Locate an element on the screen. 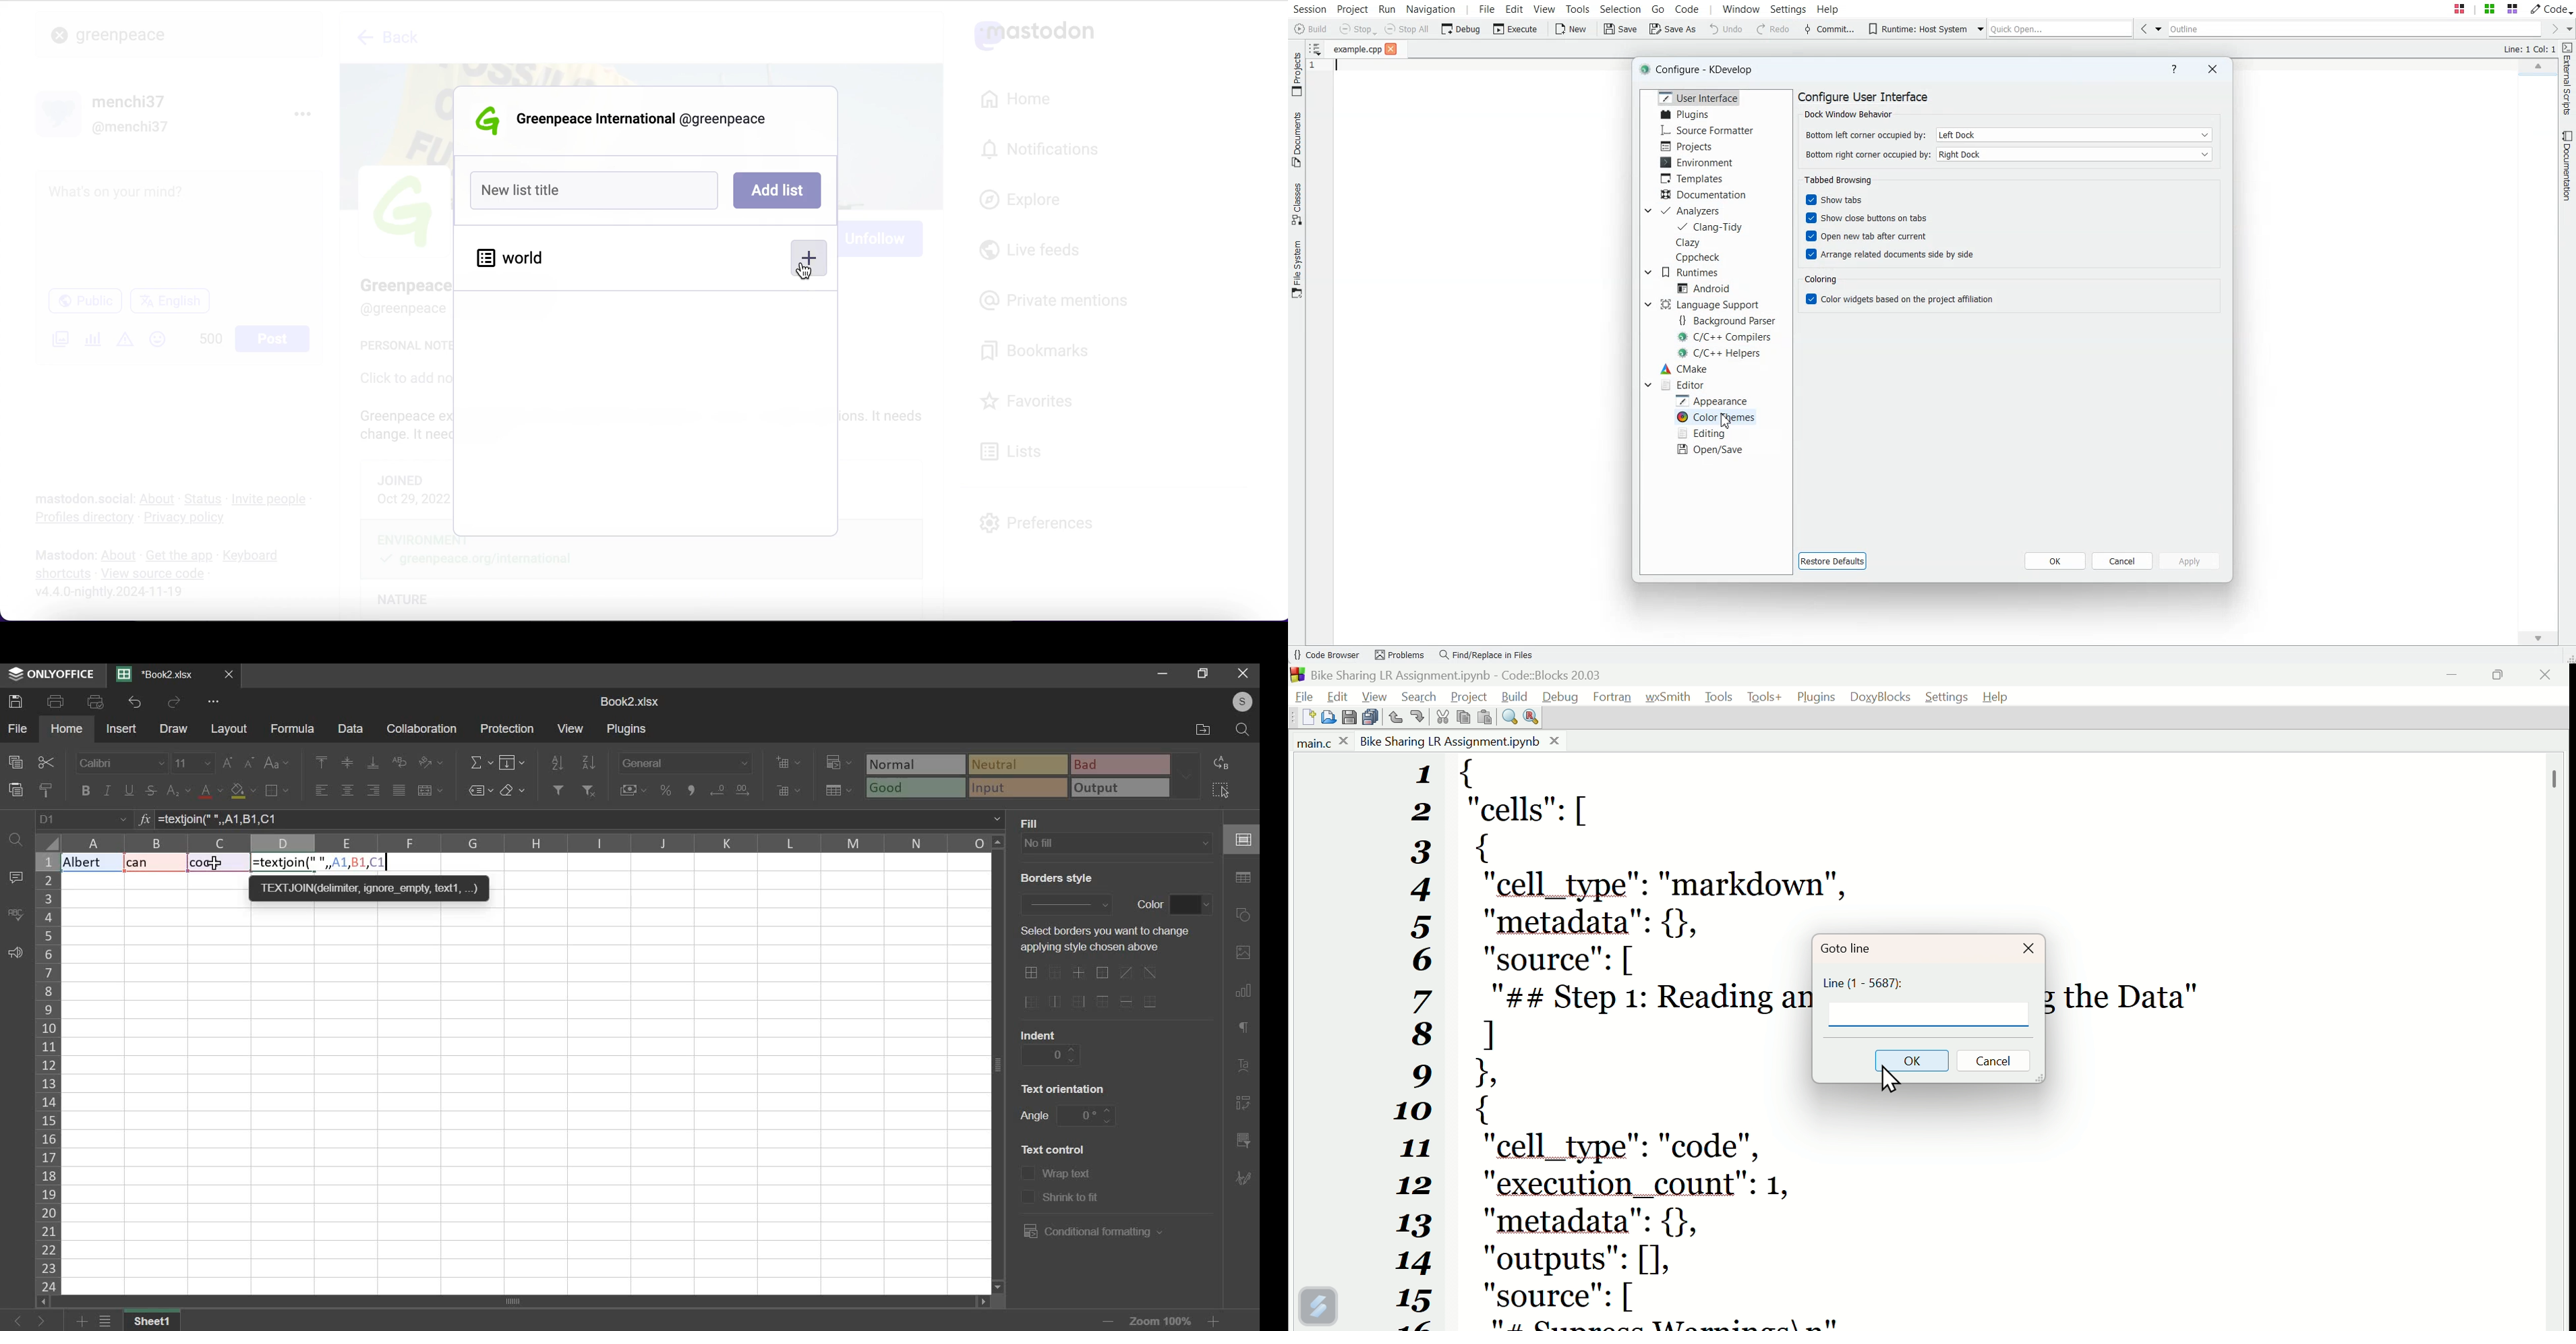 This screenshot has height=1344, width=2576. file is located at coordinates (17, 727).